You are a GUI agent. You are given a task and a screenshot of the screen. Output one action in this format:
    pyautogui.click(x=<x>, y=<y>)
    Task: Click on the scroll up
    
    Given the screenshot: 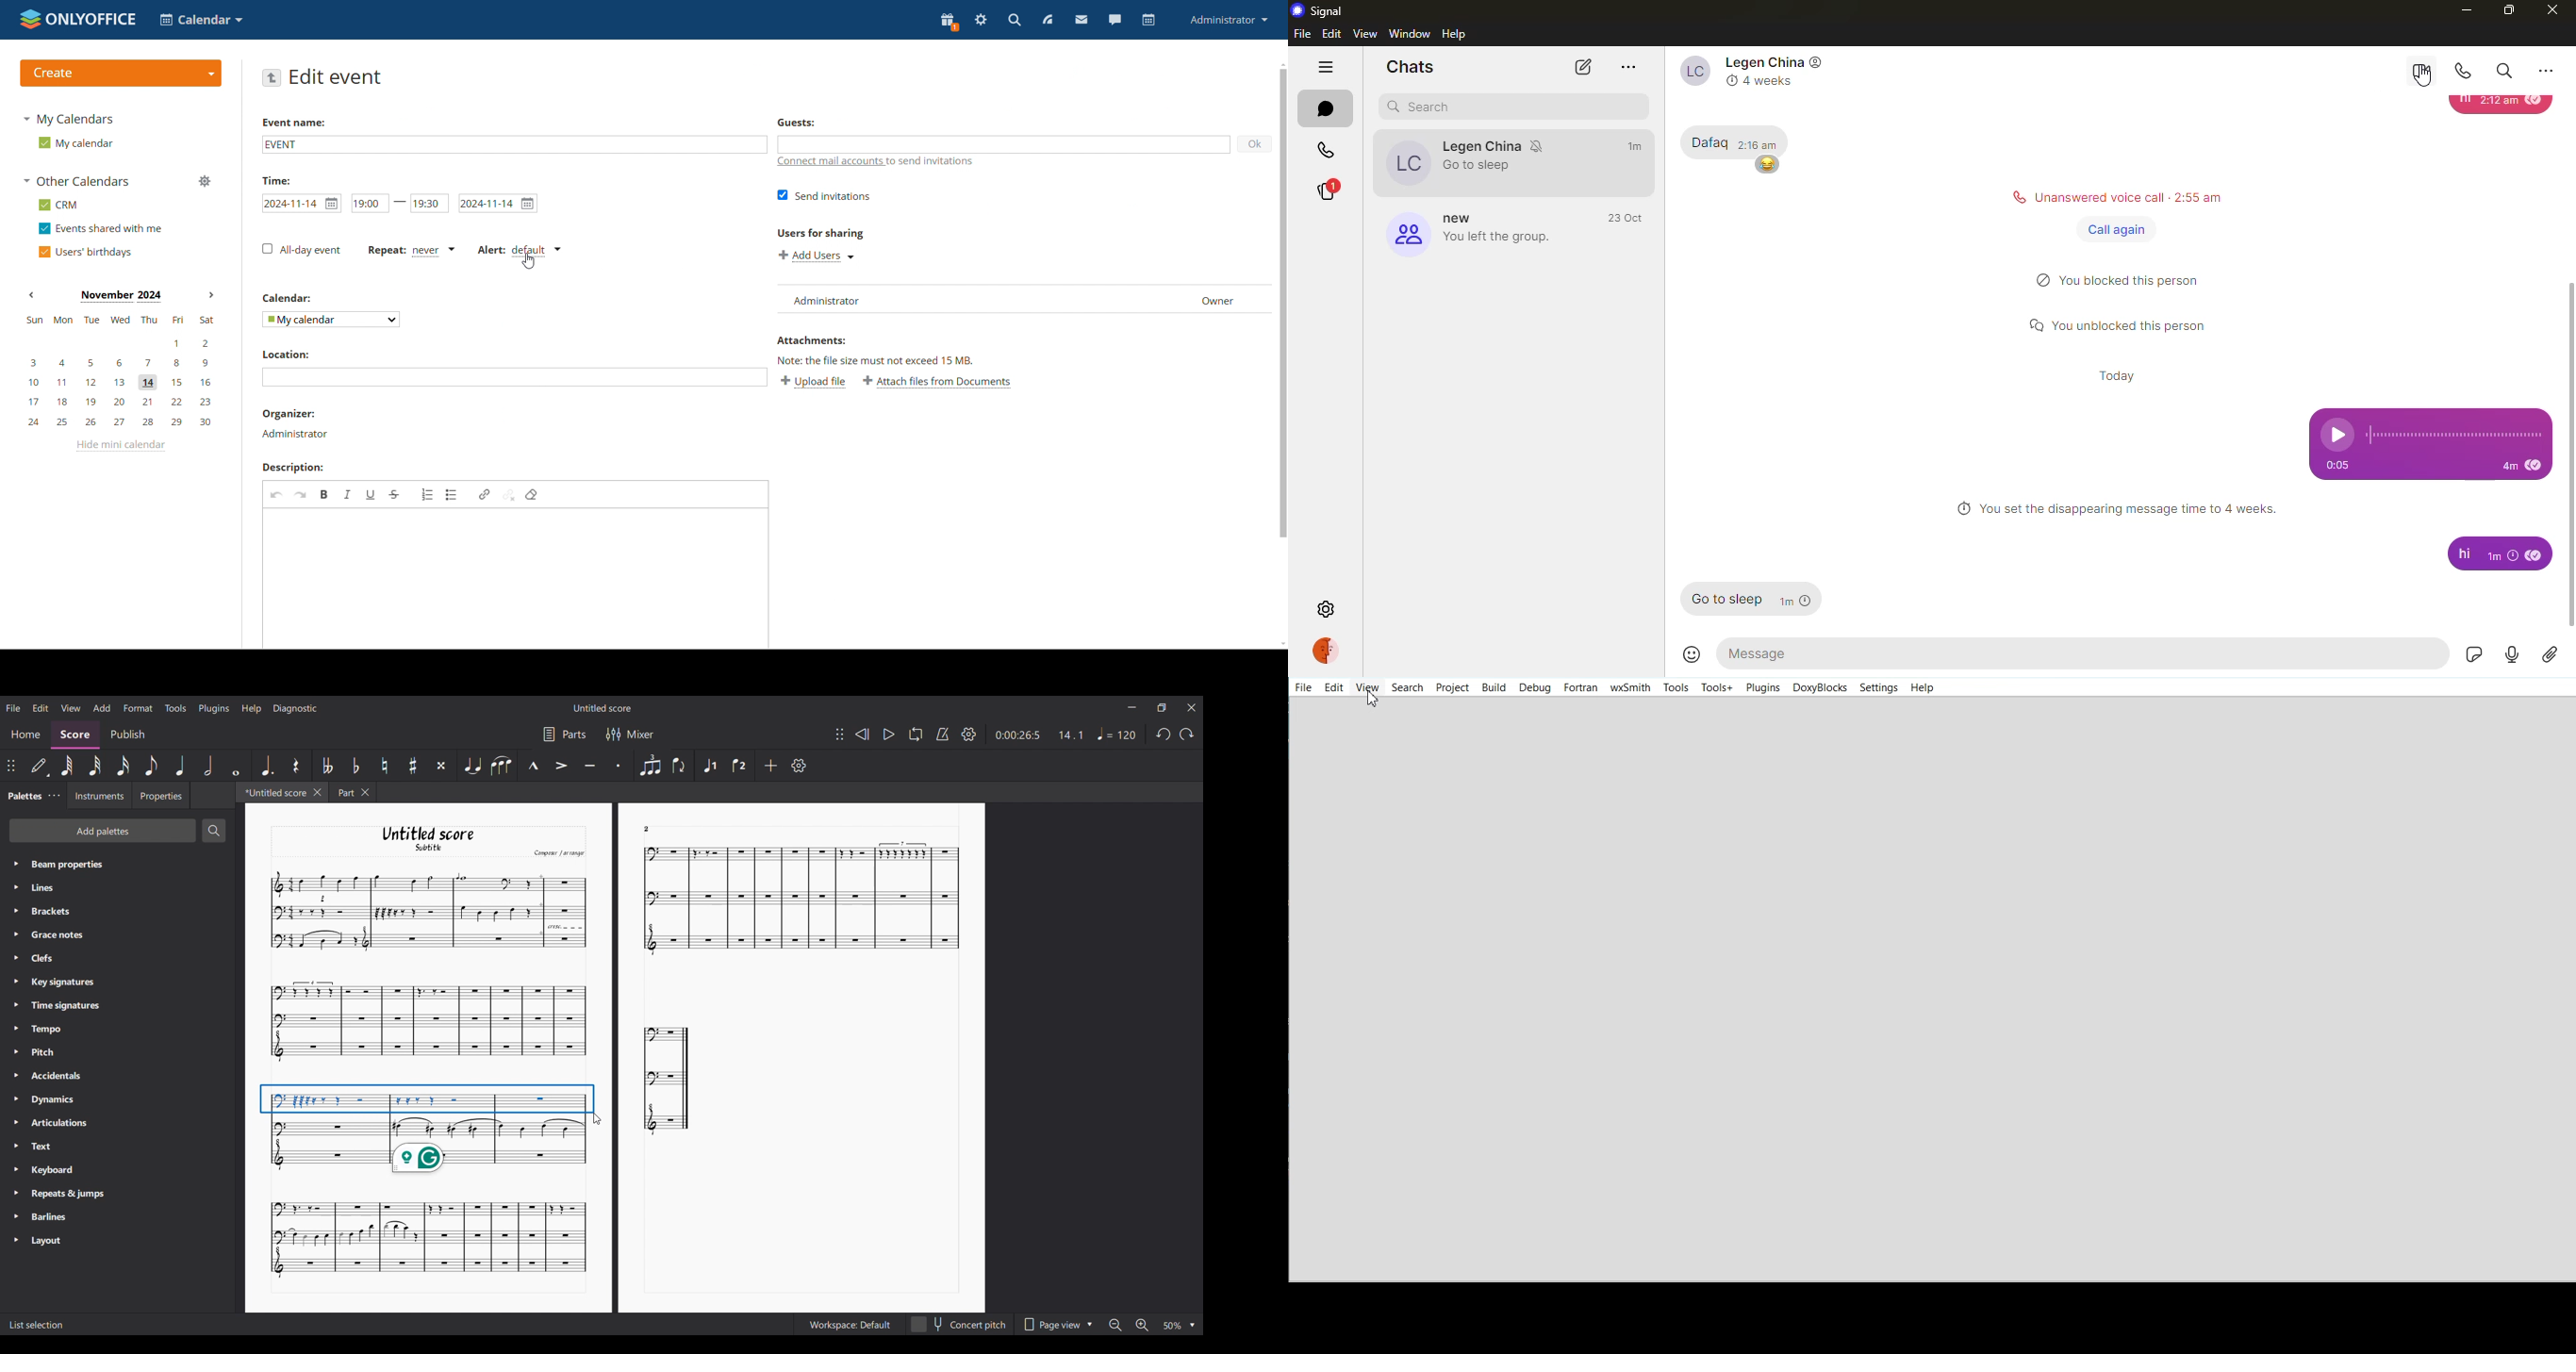 What is the action you would take?
    pyautogui.click(x=1280, y=62)
    